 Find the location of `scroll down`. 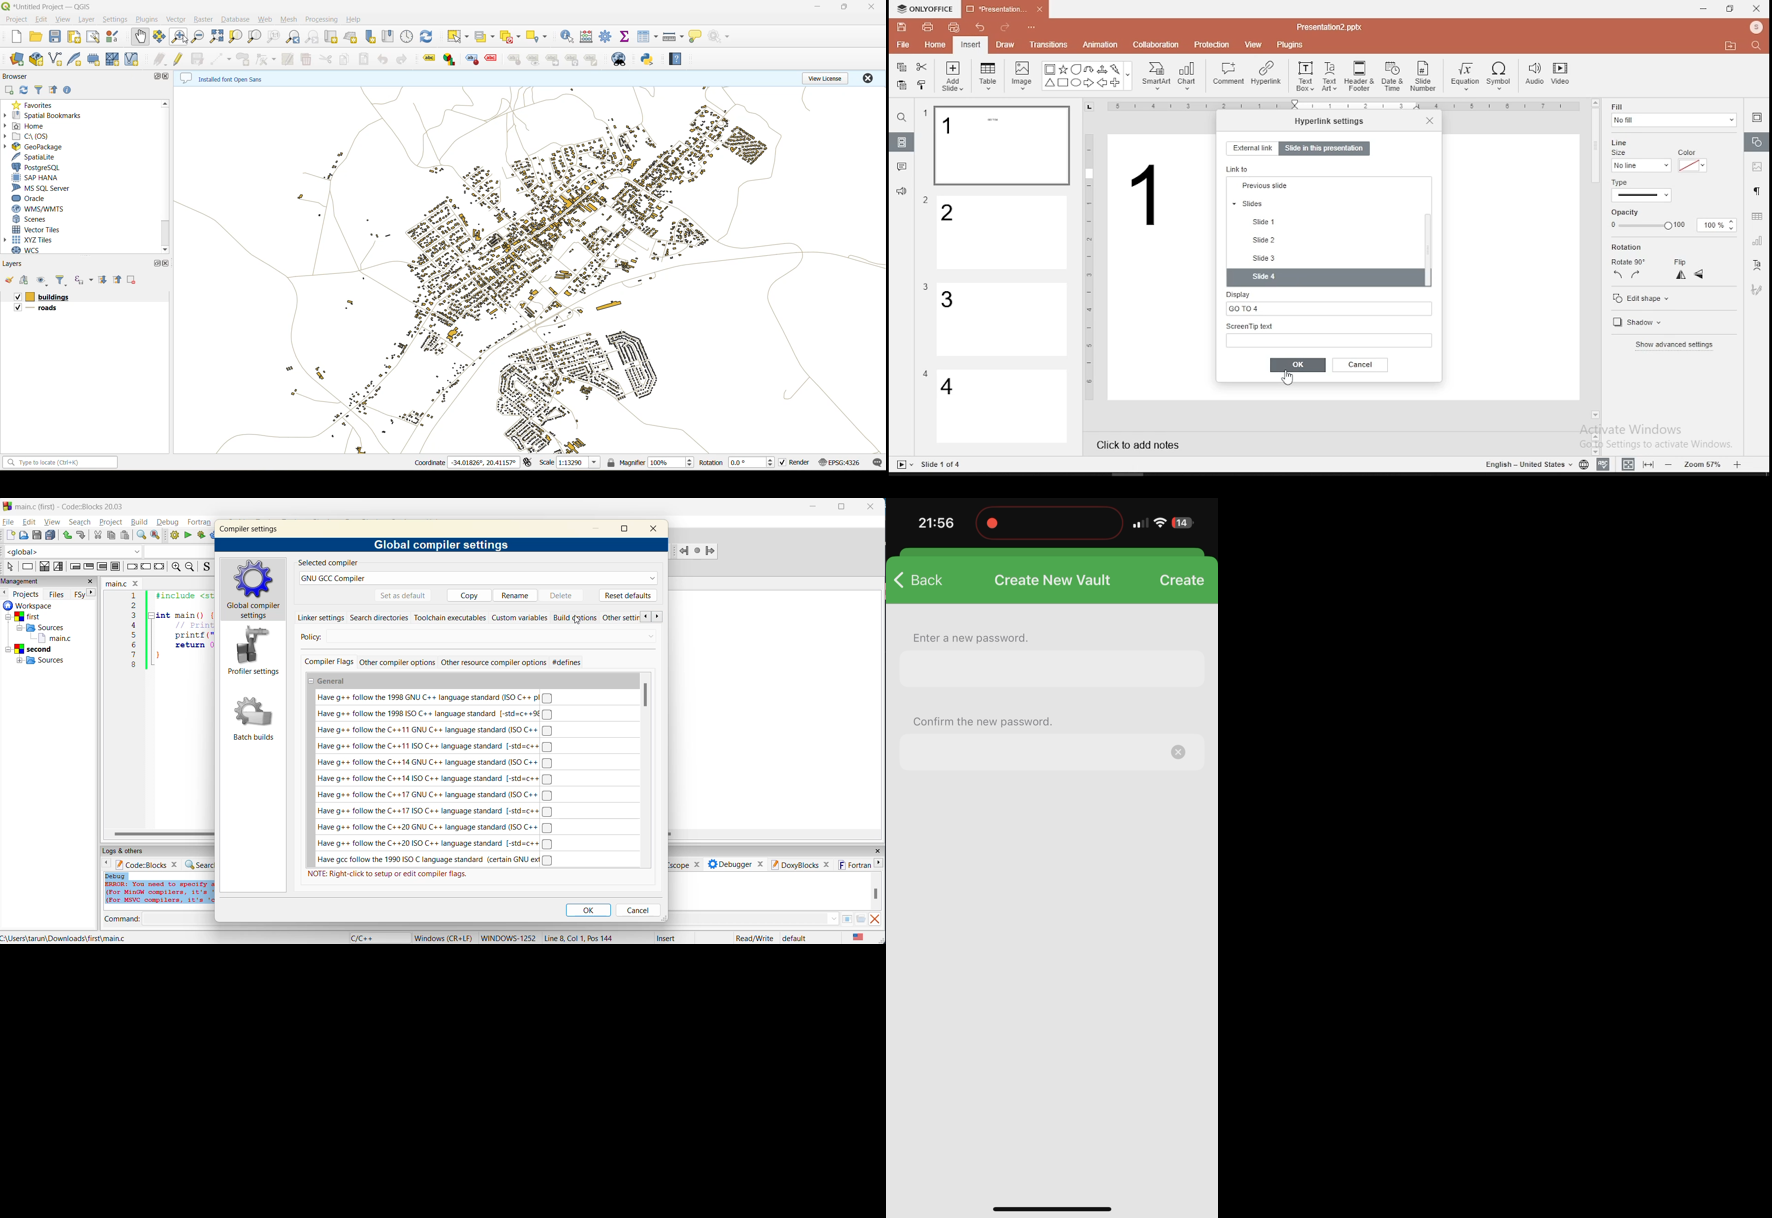

scroll down is located at coordinates (164, 249).